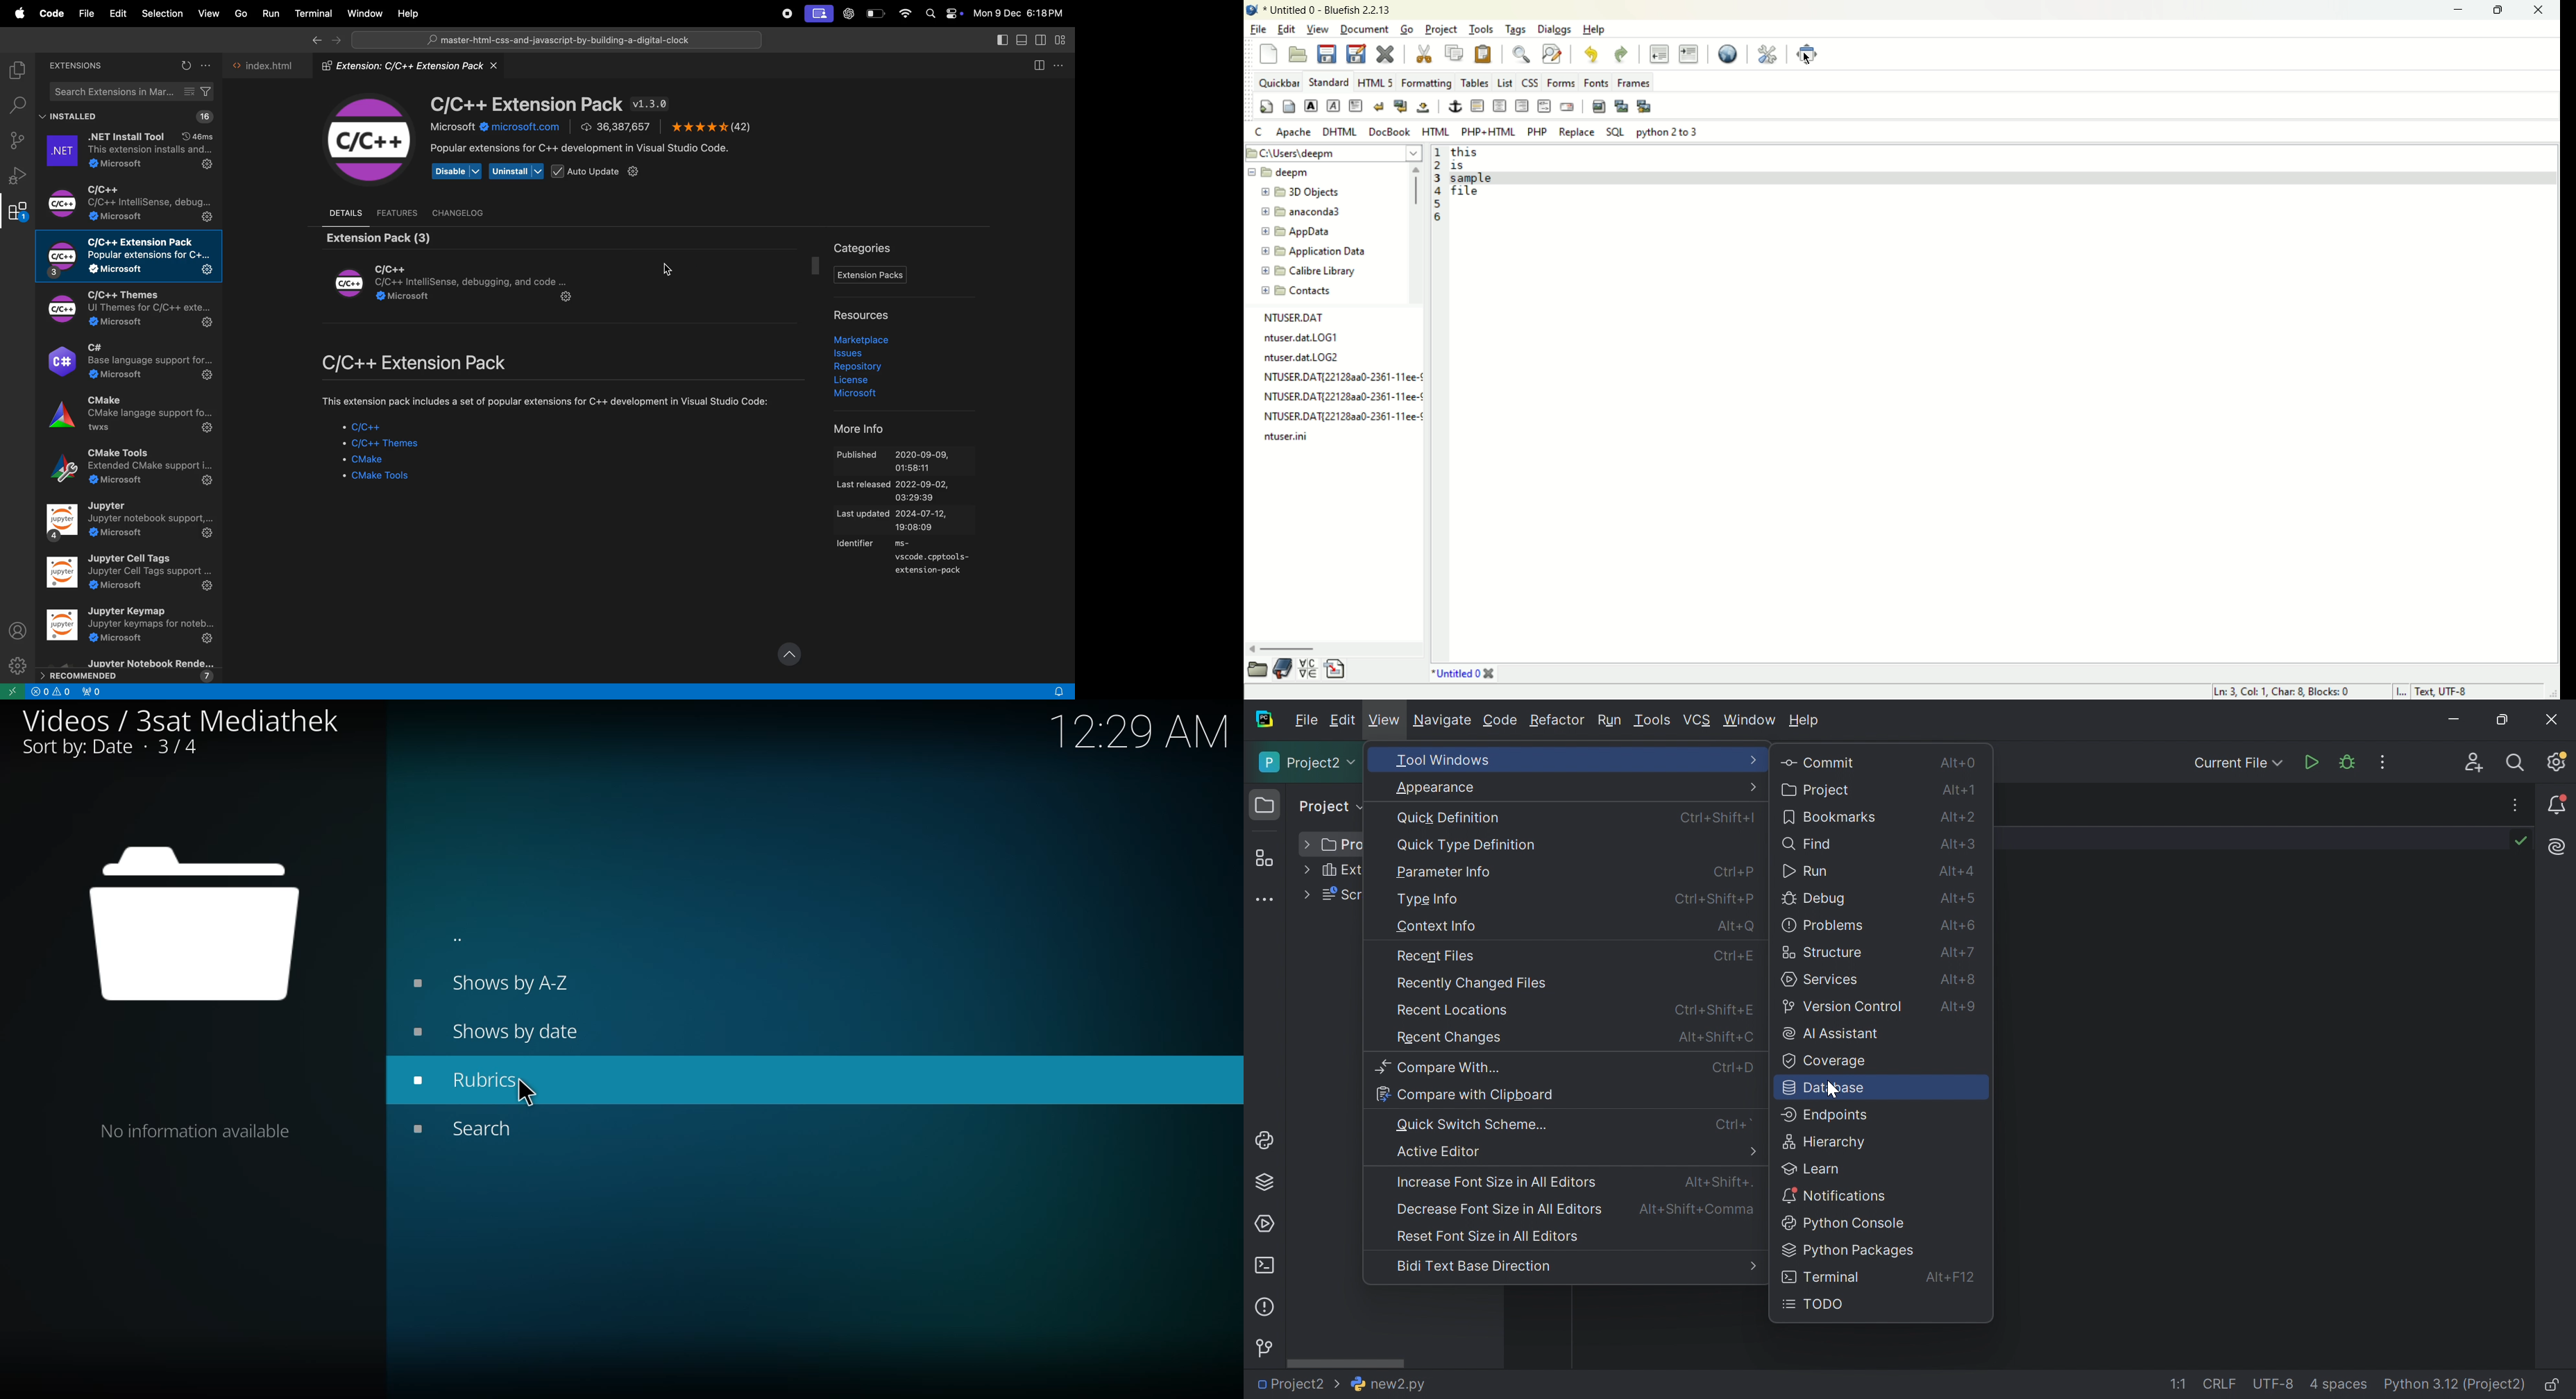  I want to click on last released, so click(910, 492).